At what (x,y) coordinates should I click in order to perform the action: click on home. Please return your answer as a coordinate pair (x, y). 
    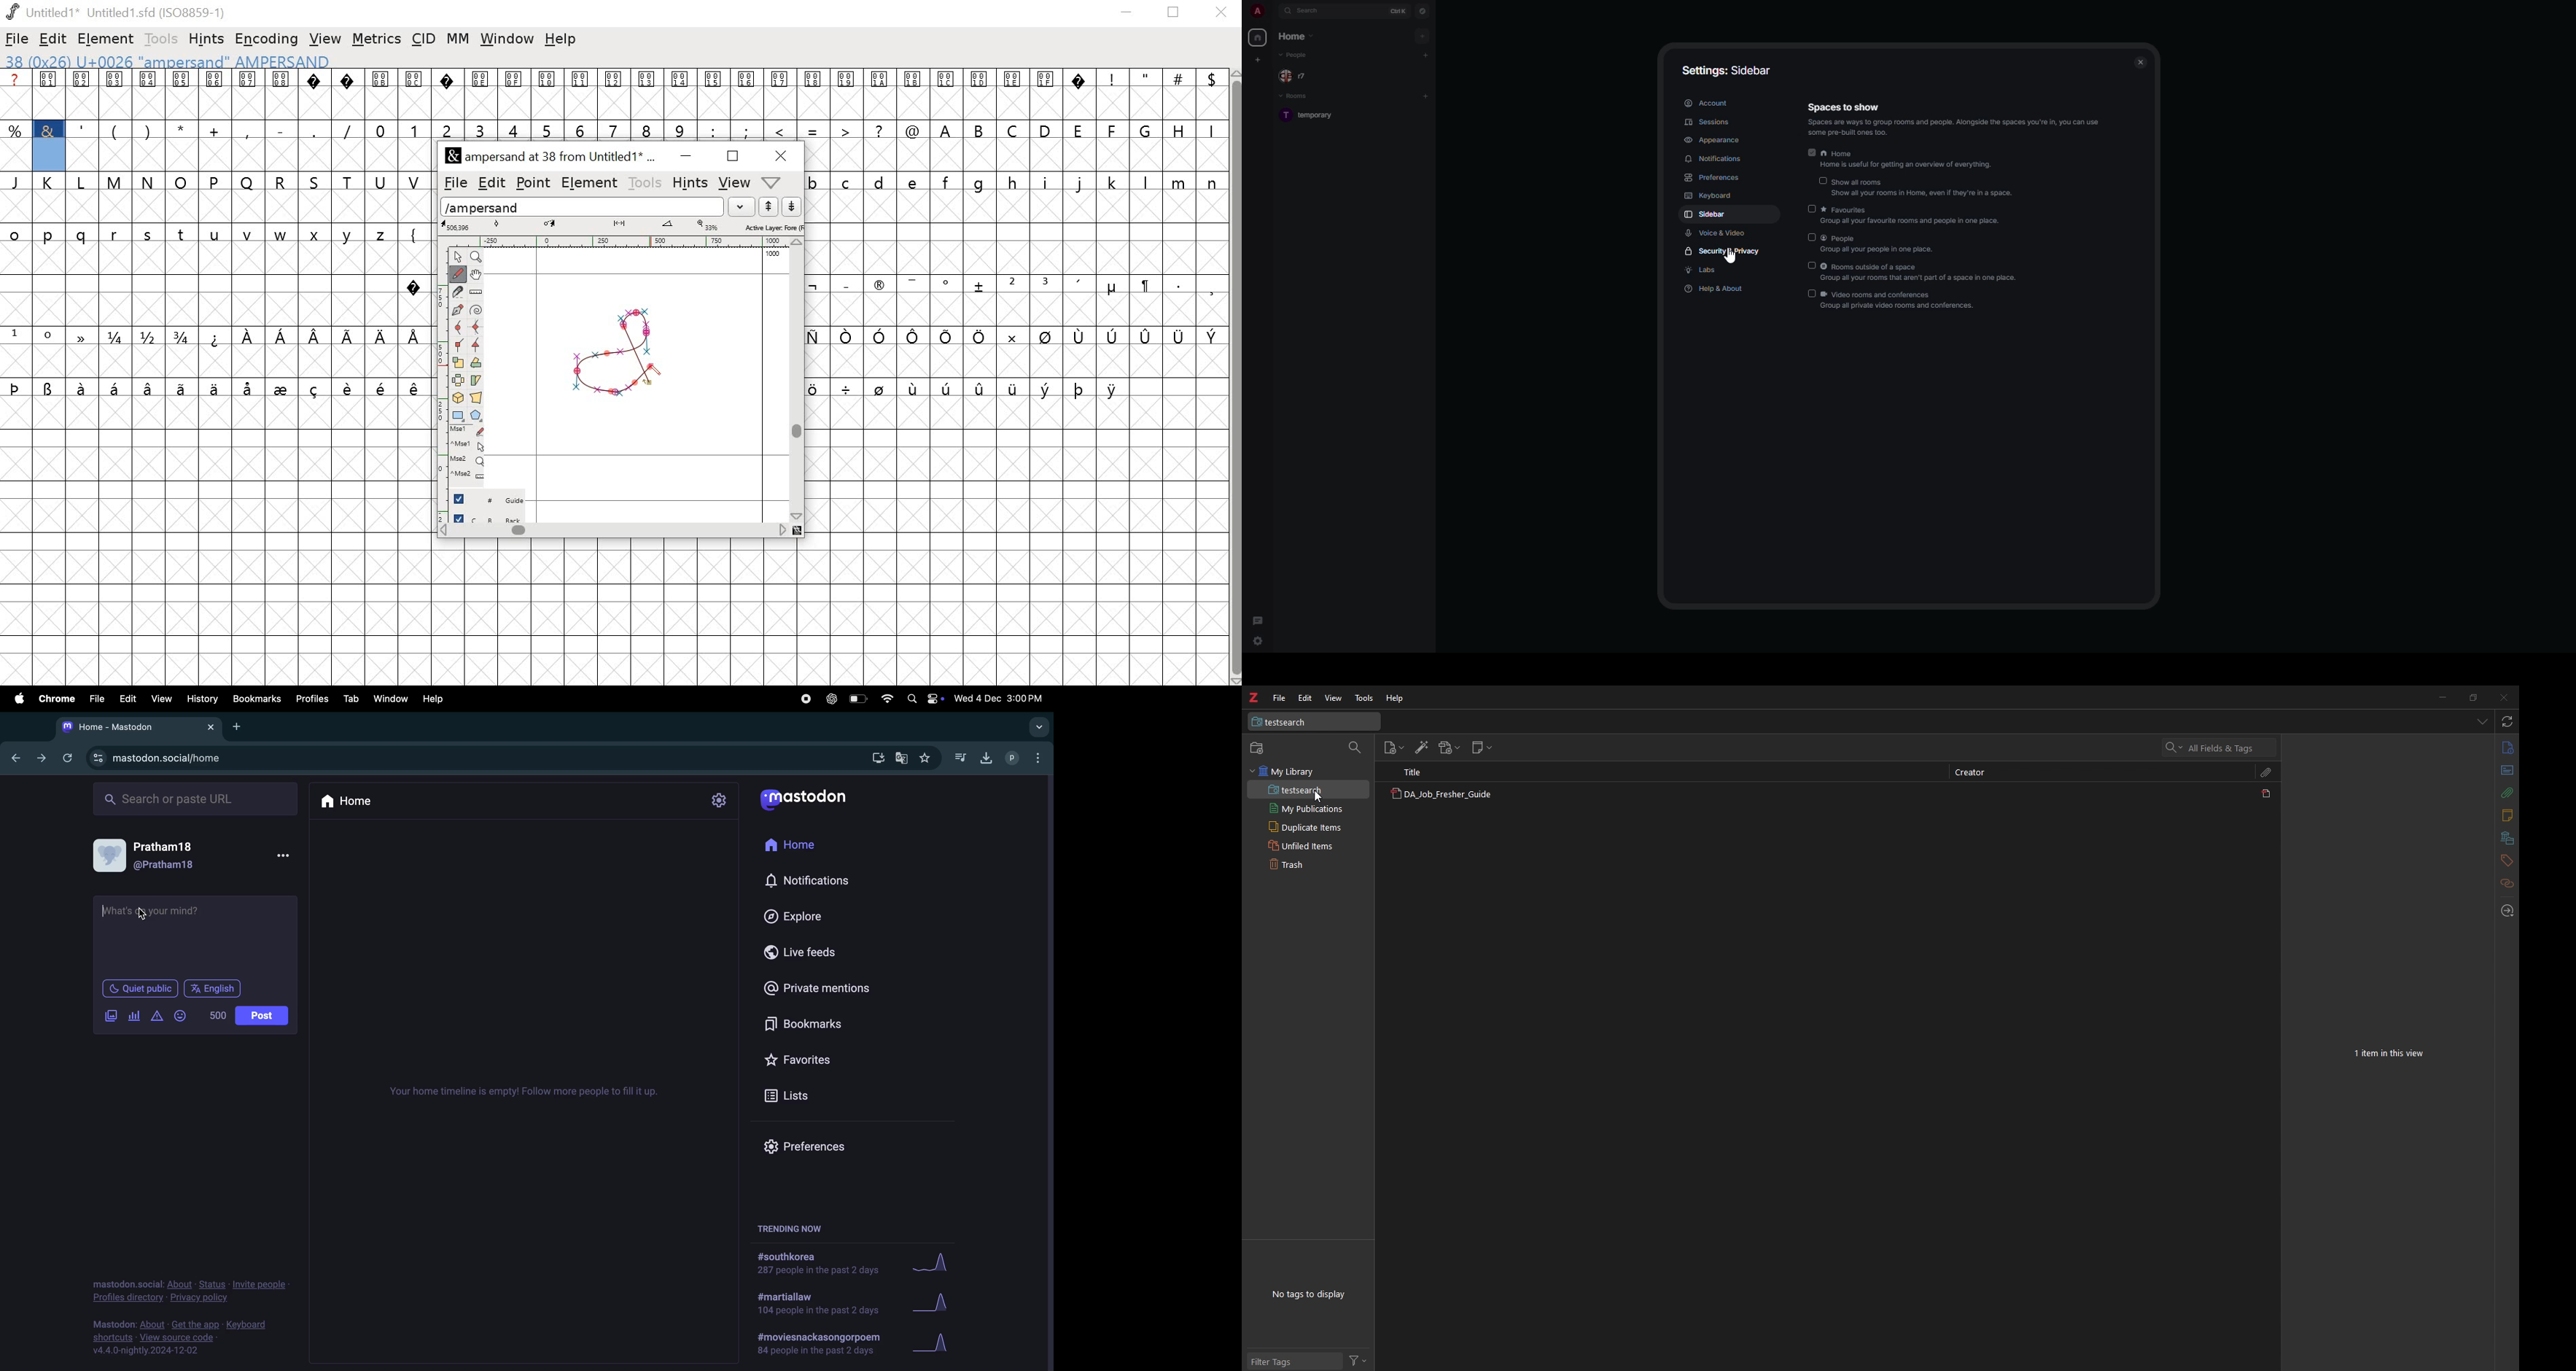
    Looking at the image, I should click on (1257, 39).